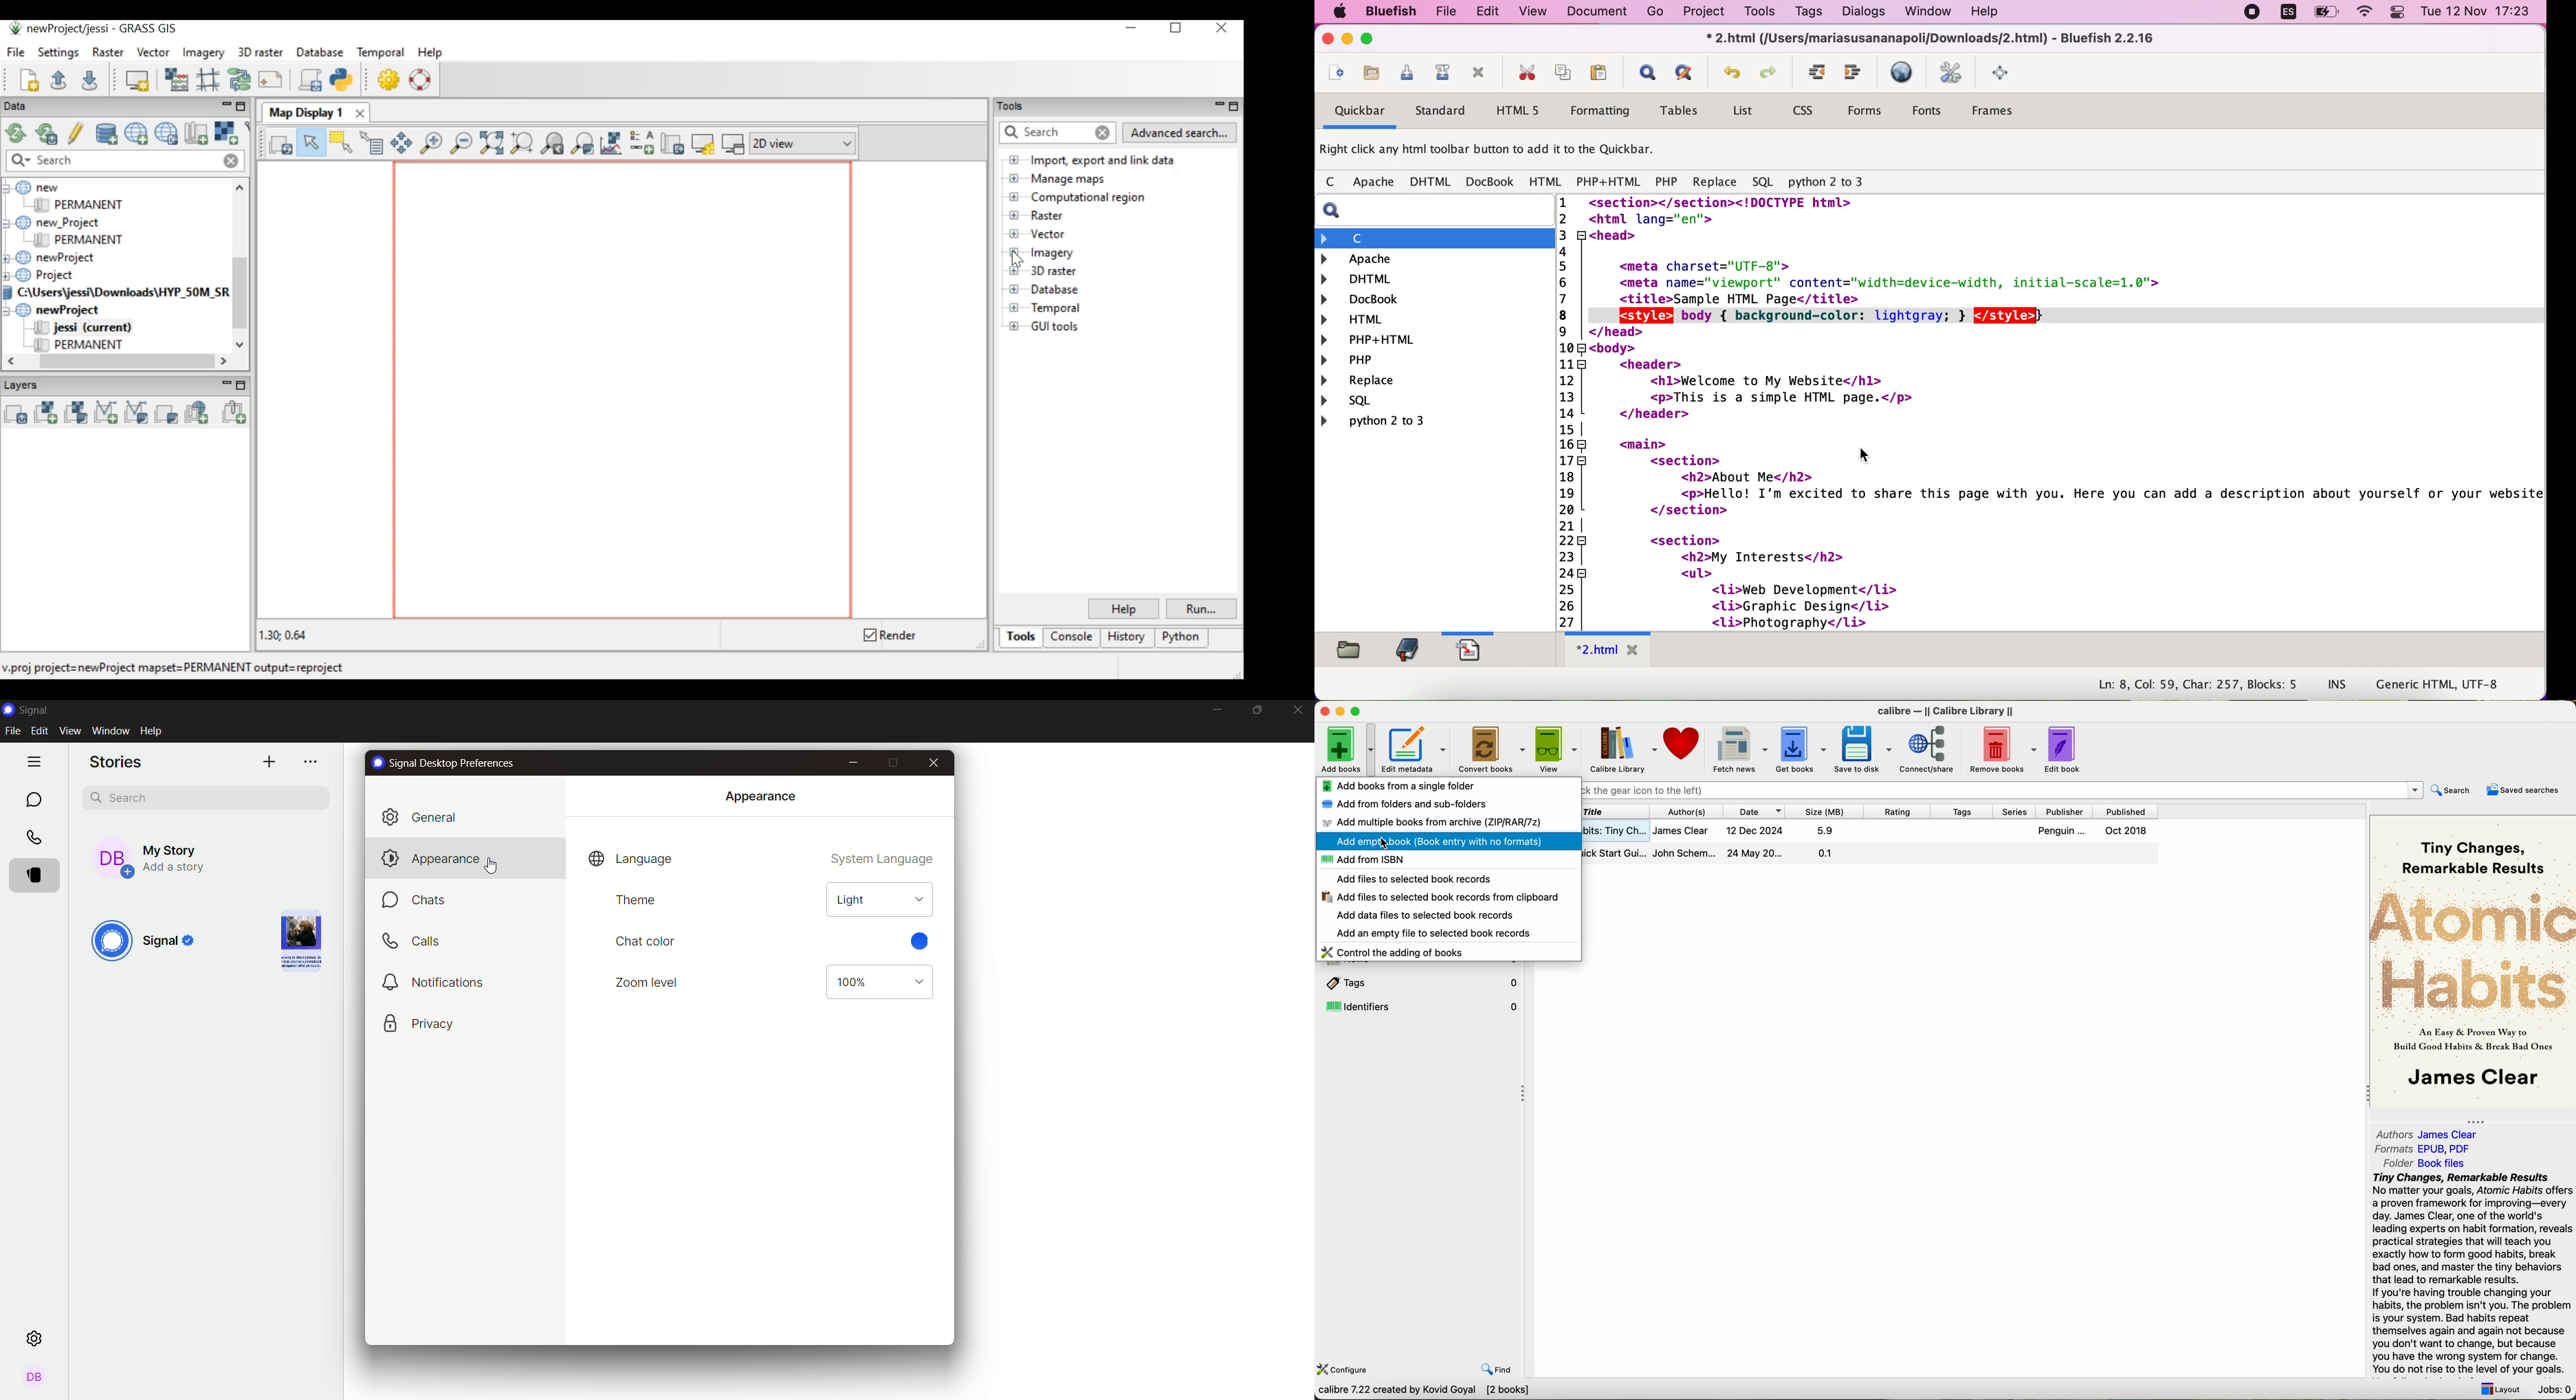  Describe the element at coordinates (1448, 109) in the screenshot. I see `standard` at that location.